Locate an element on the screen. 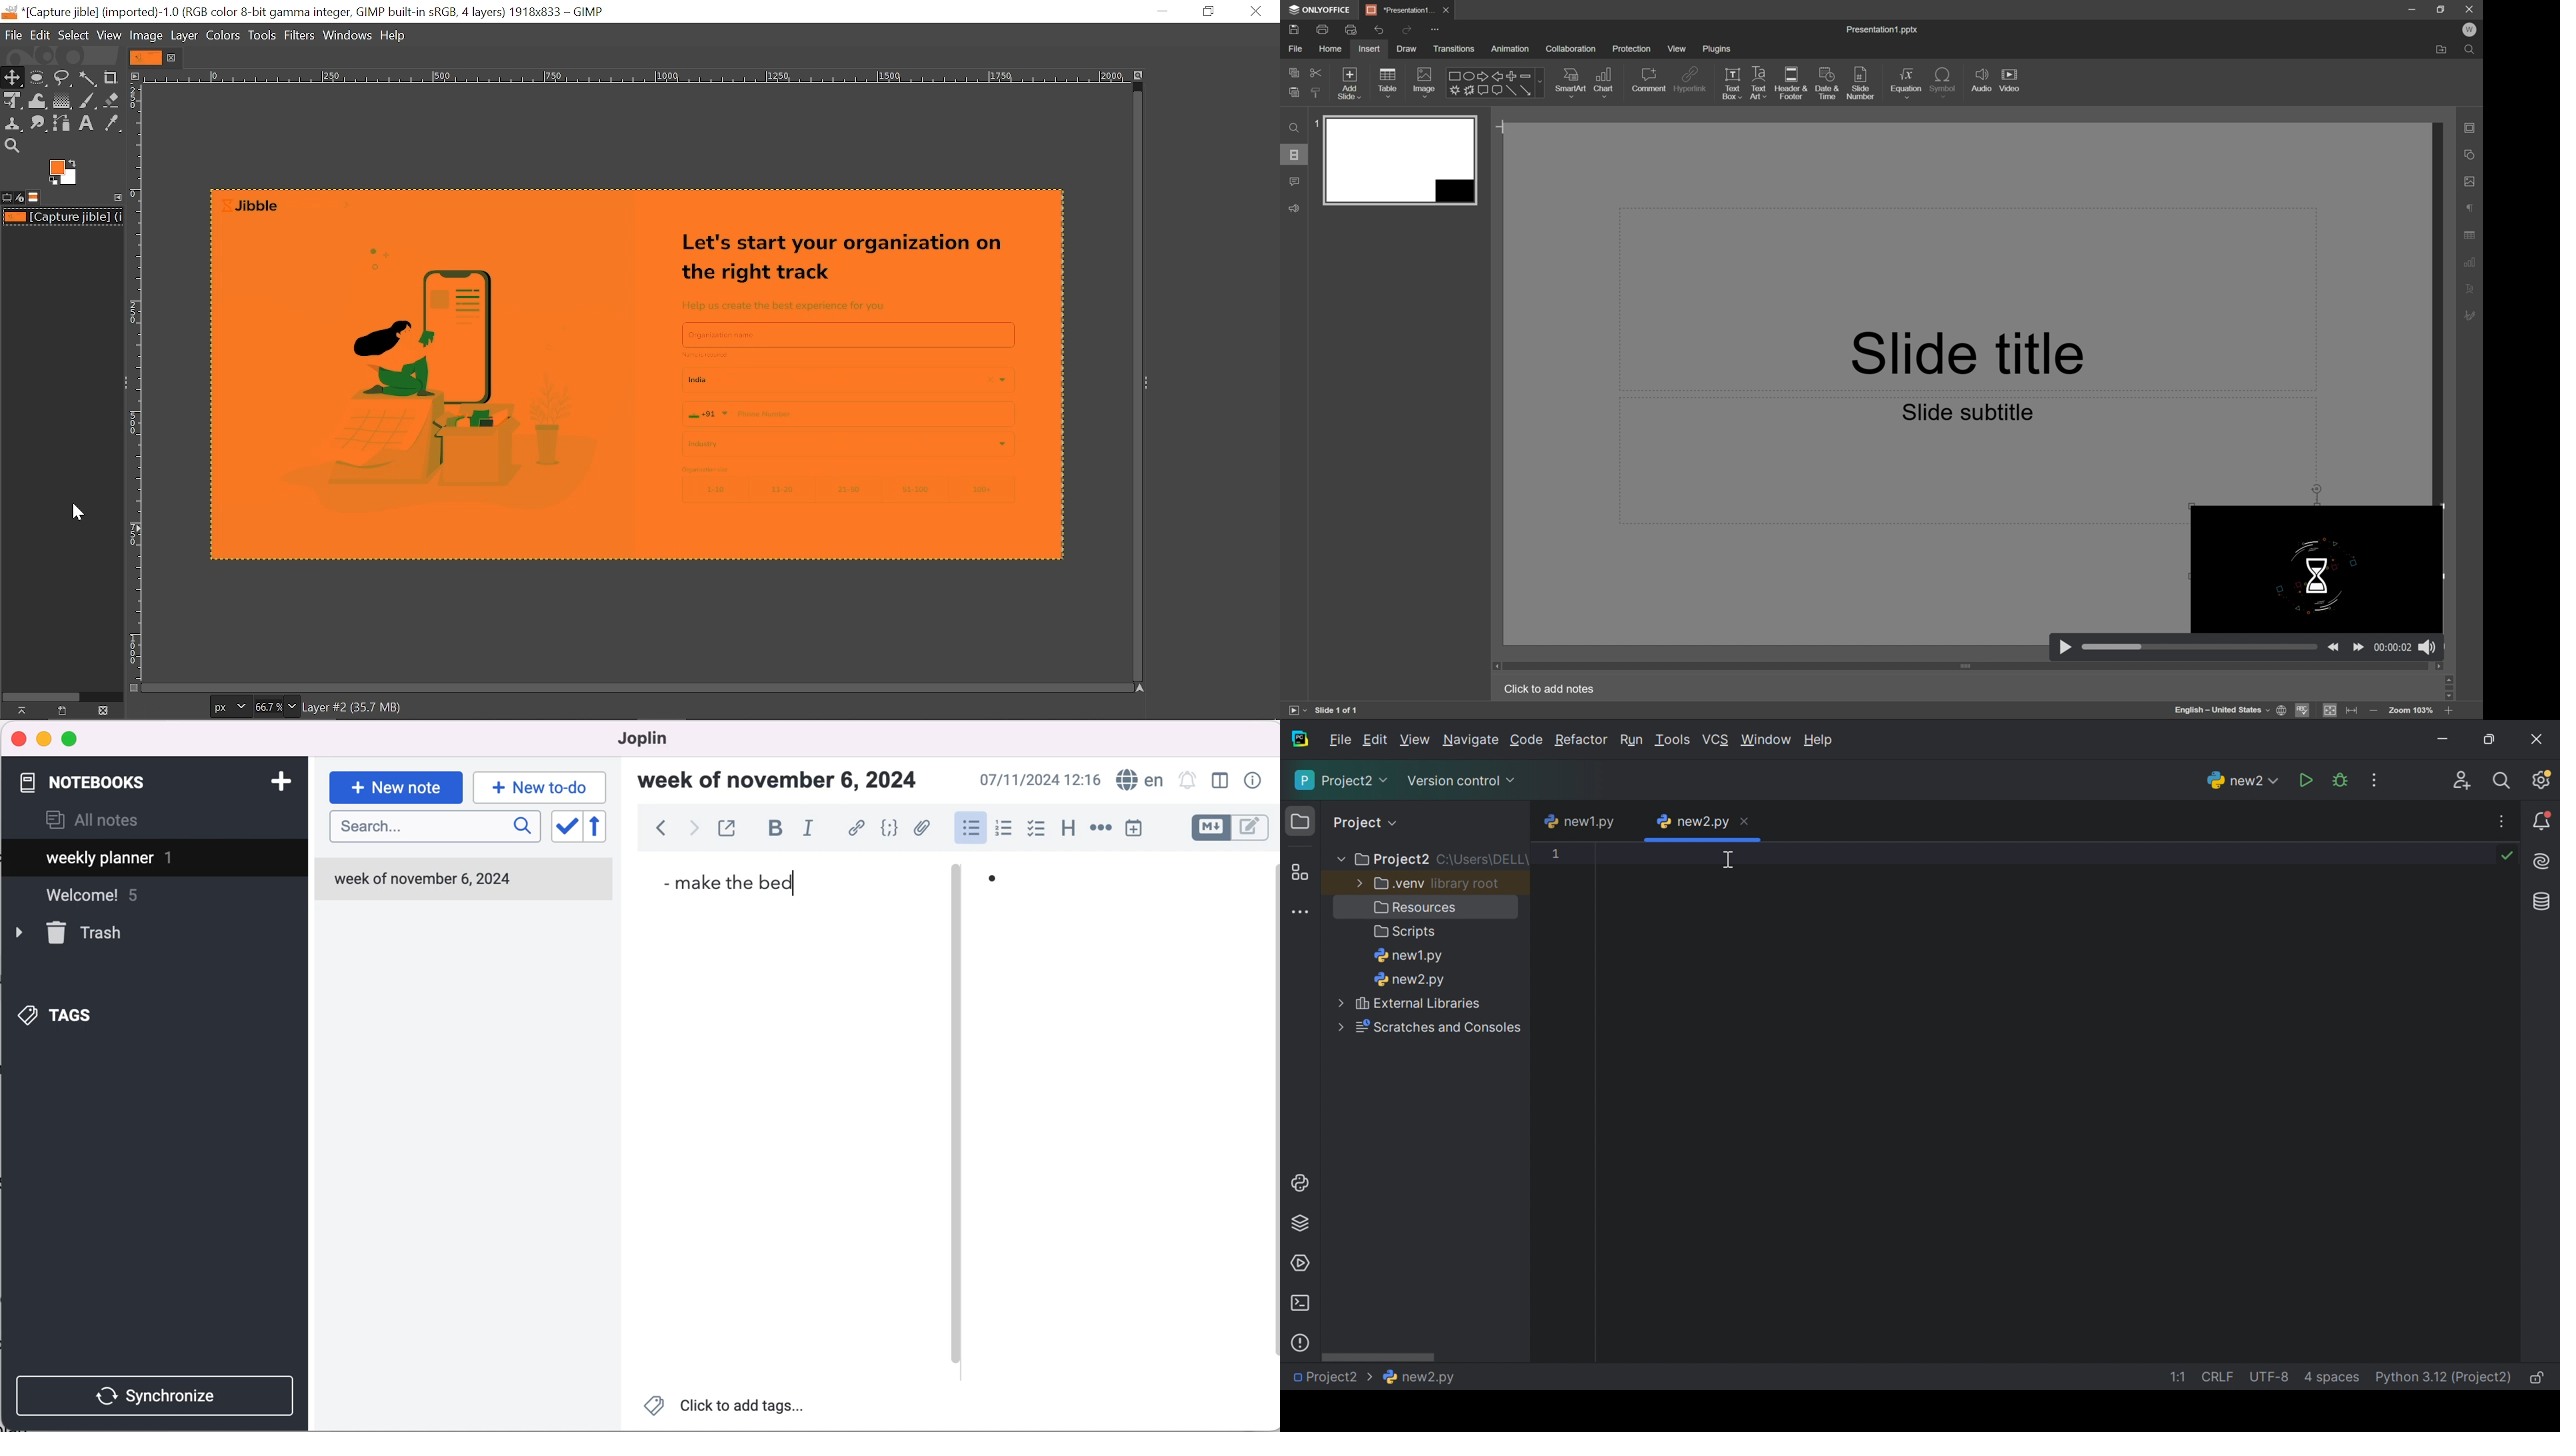 This screenshot has height=1456, width=2576. numbered list is located at coordinates (1003, 830).